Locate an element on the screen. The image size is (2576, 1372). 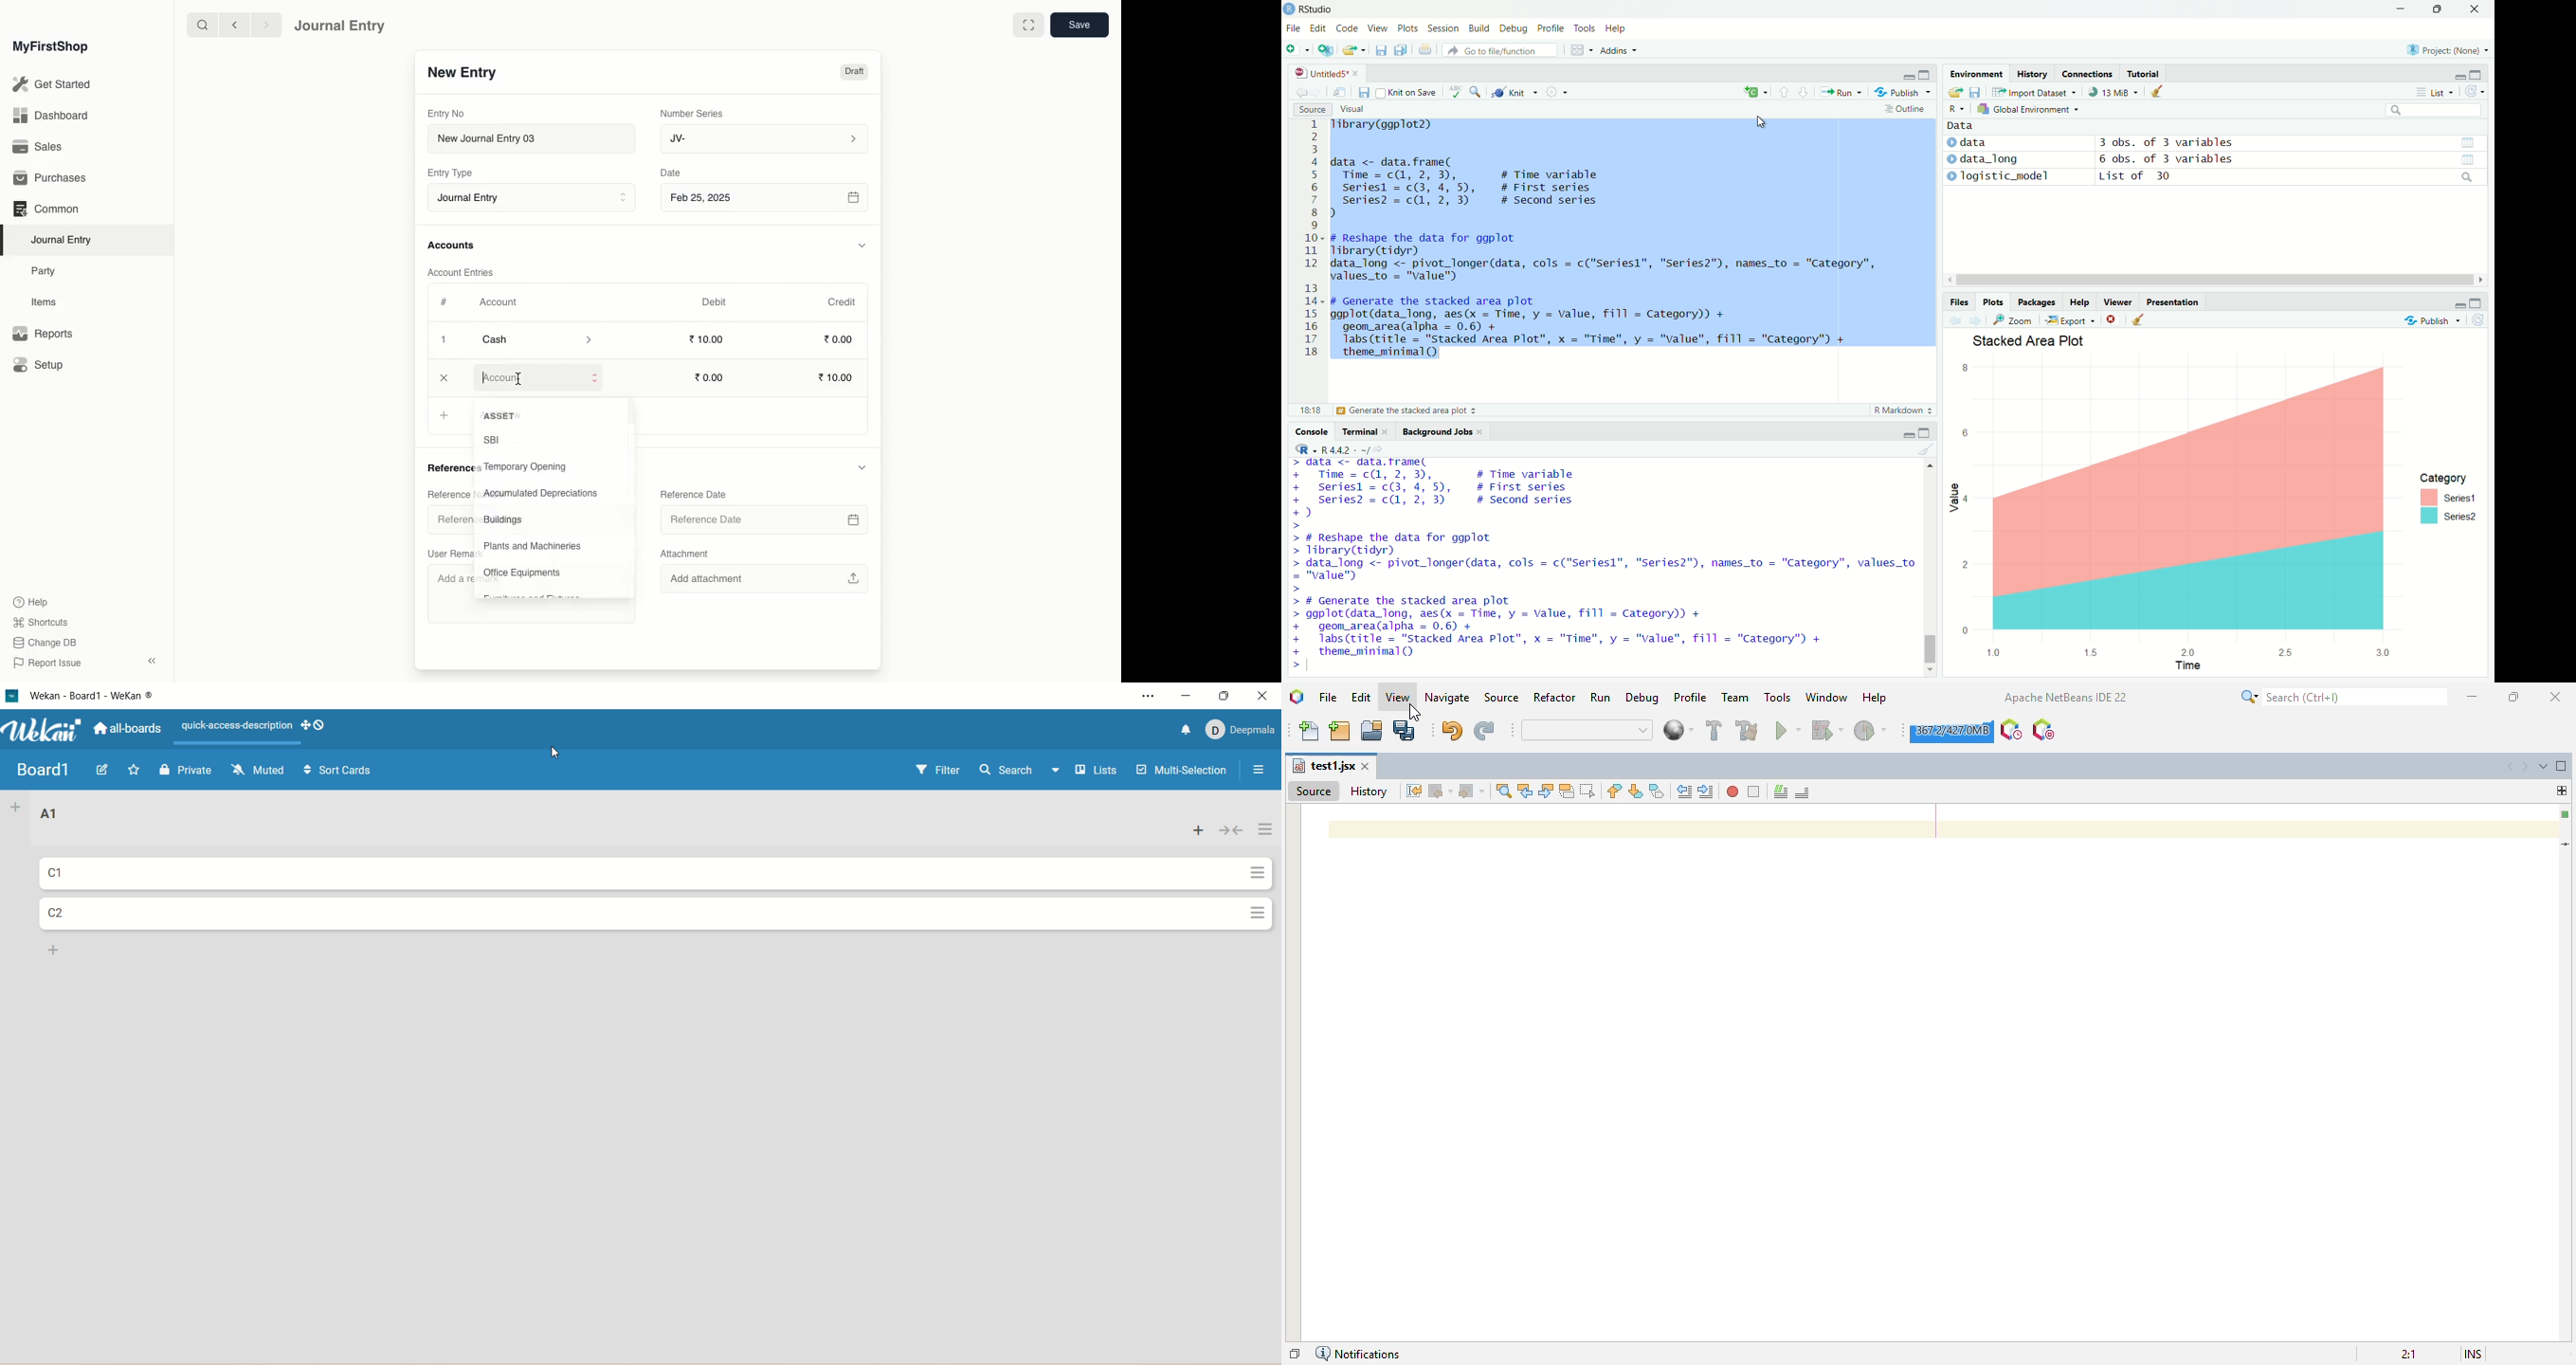
Console is located at coordinates (1314, 430).